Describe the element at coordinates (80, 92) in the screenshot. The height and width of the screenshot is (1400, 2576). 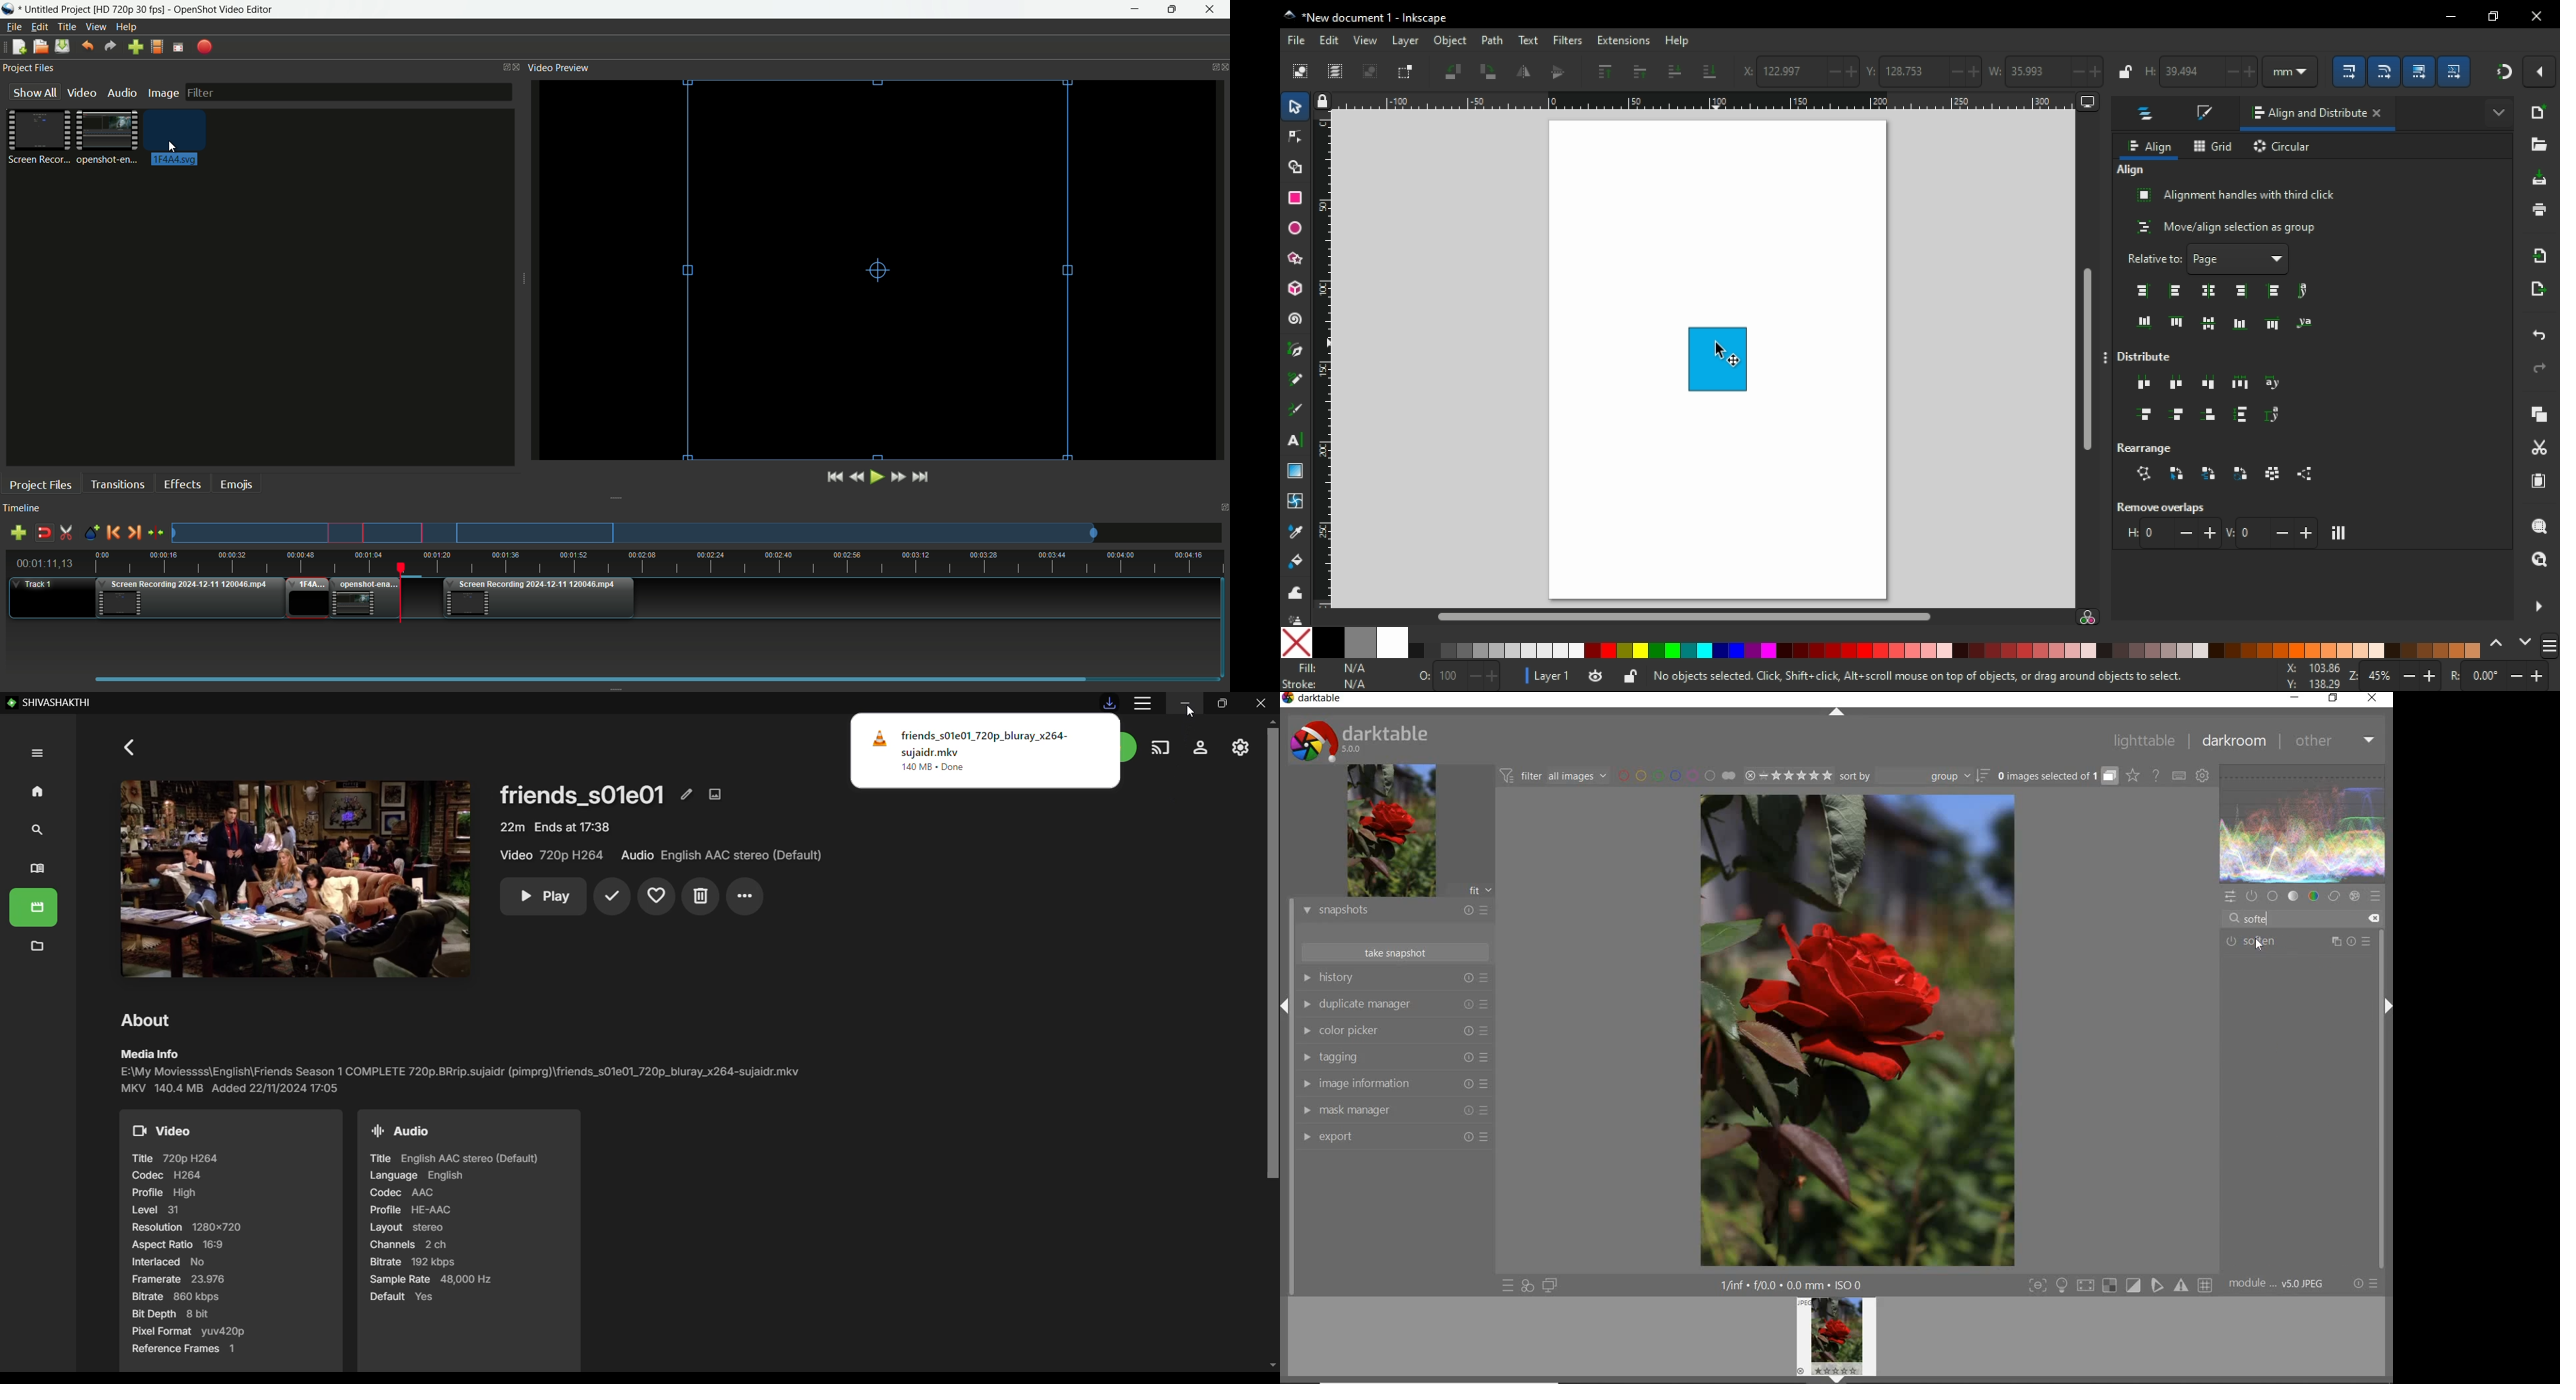
I see `Video` at that location.